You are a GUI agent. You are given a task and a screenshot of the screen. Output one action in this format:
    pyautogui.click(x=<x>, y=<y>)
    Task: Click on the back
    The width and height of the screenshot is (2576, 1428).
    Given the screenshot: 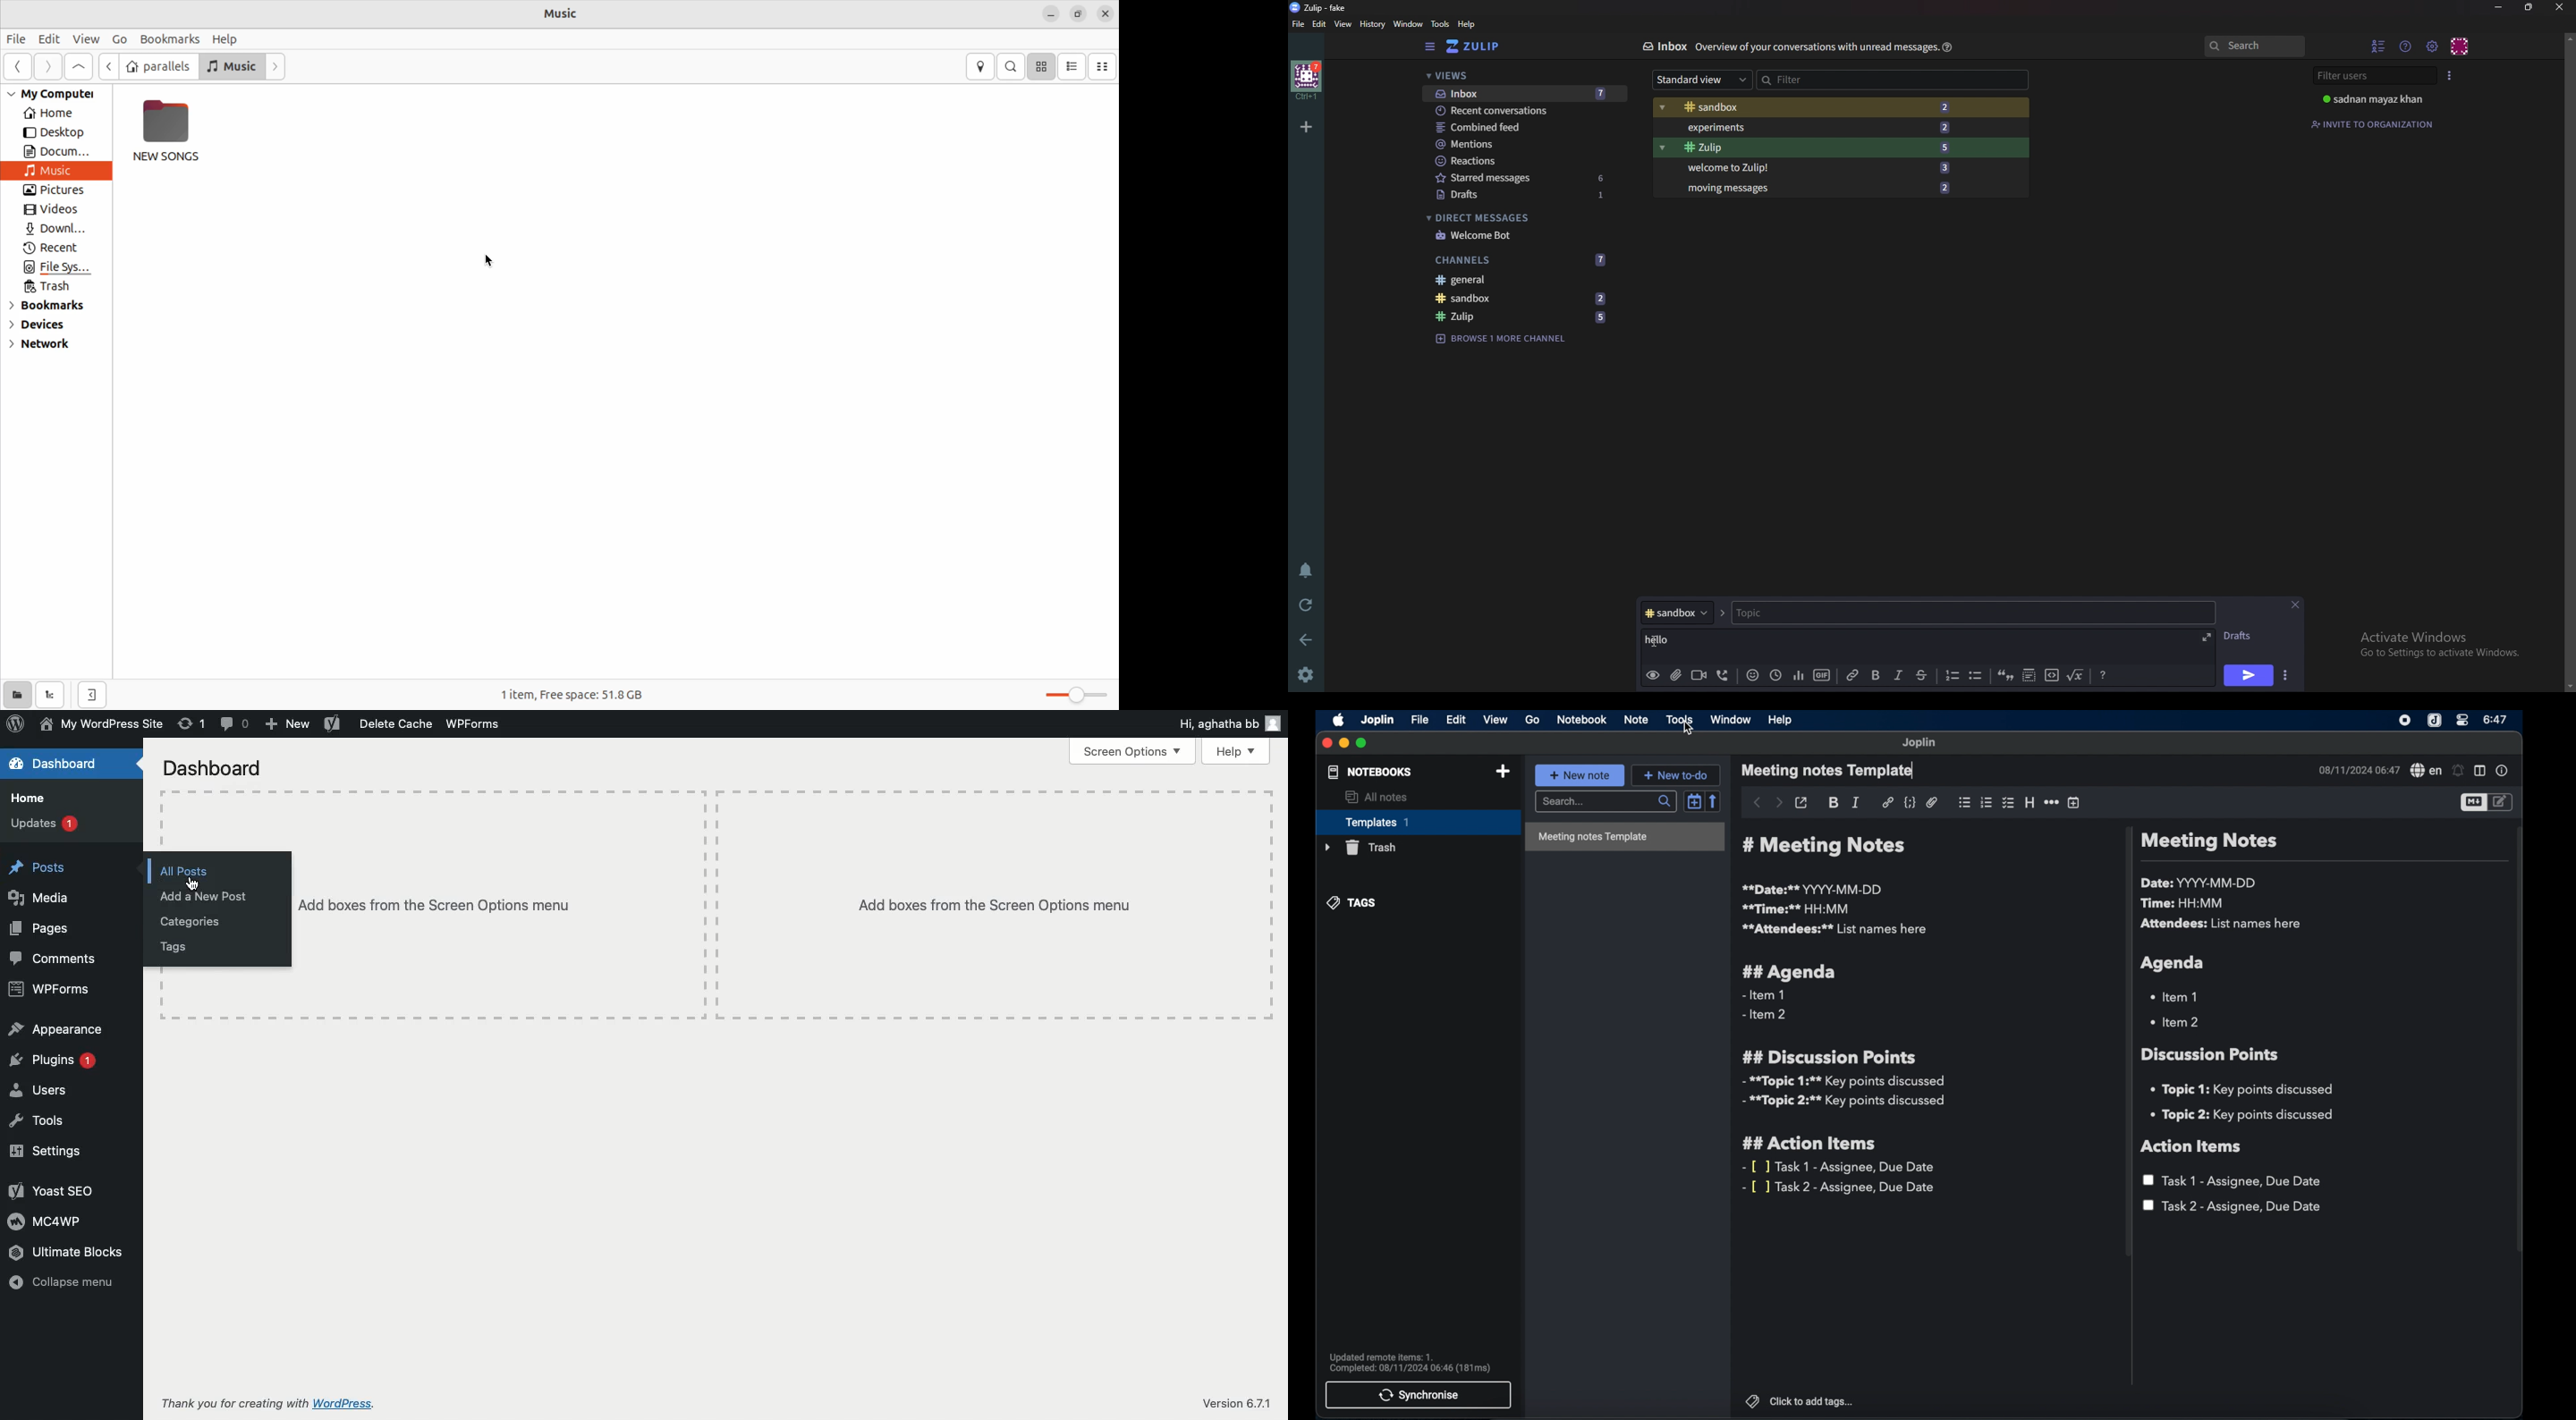 What is the action you would take?
    pyautogui.click(x=1756, y=802)
    